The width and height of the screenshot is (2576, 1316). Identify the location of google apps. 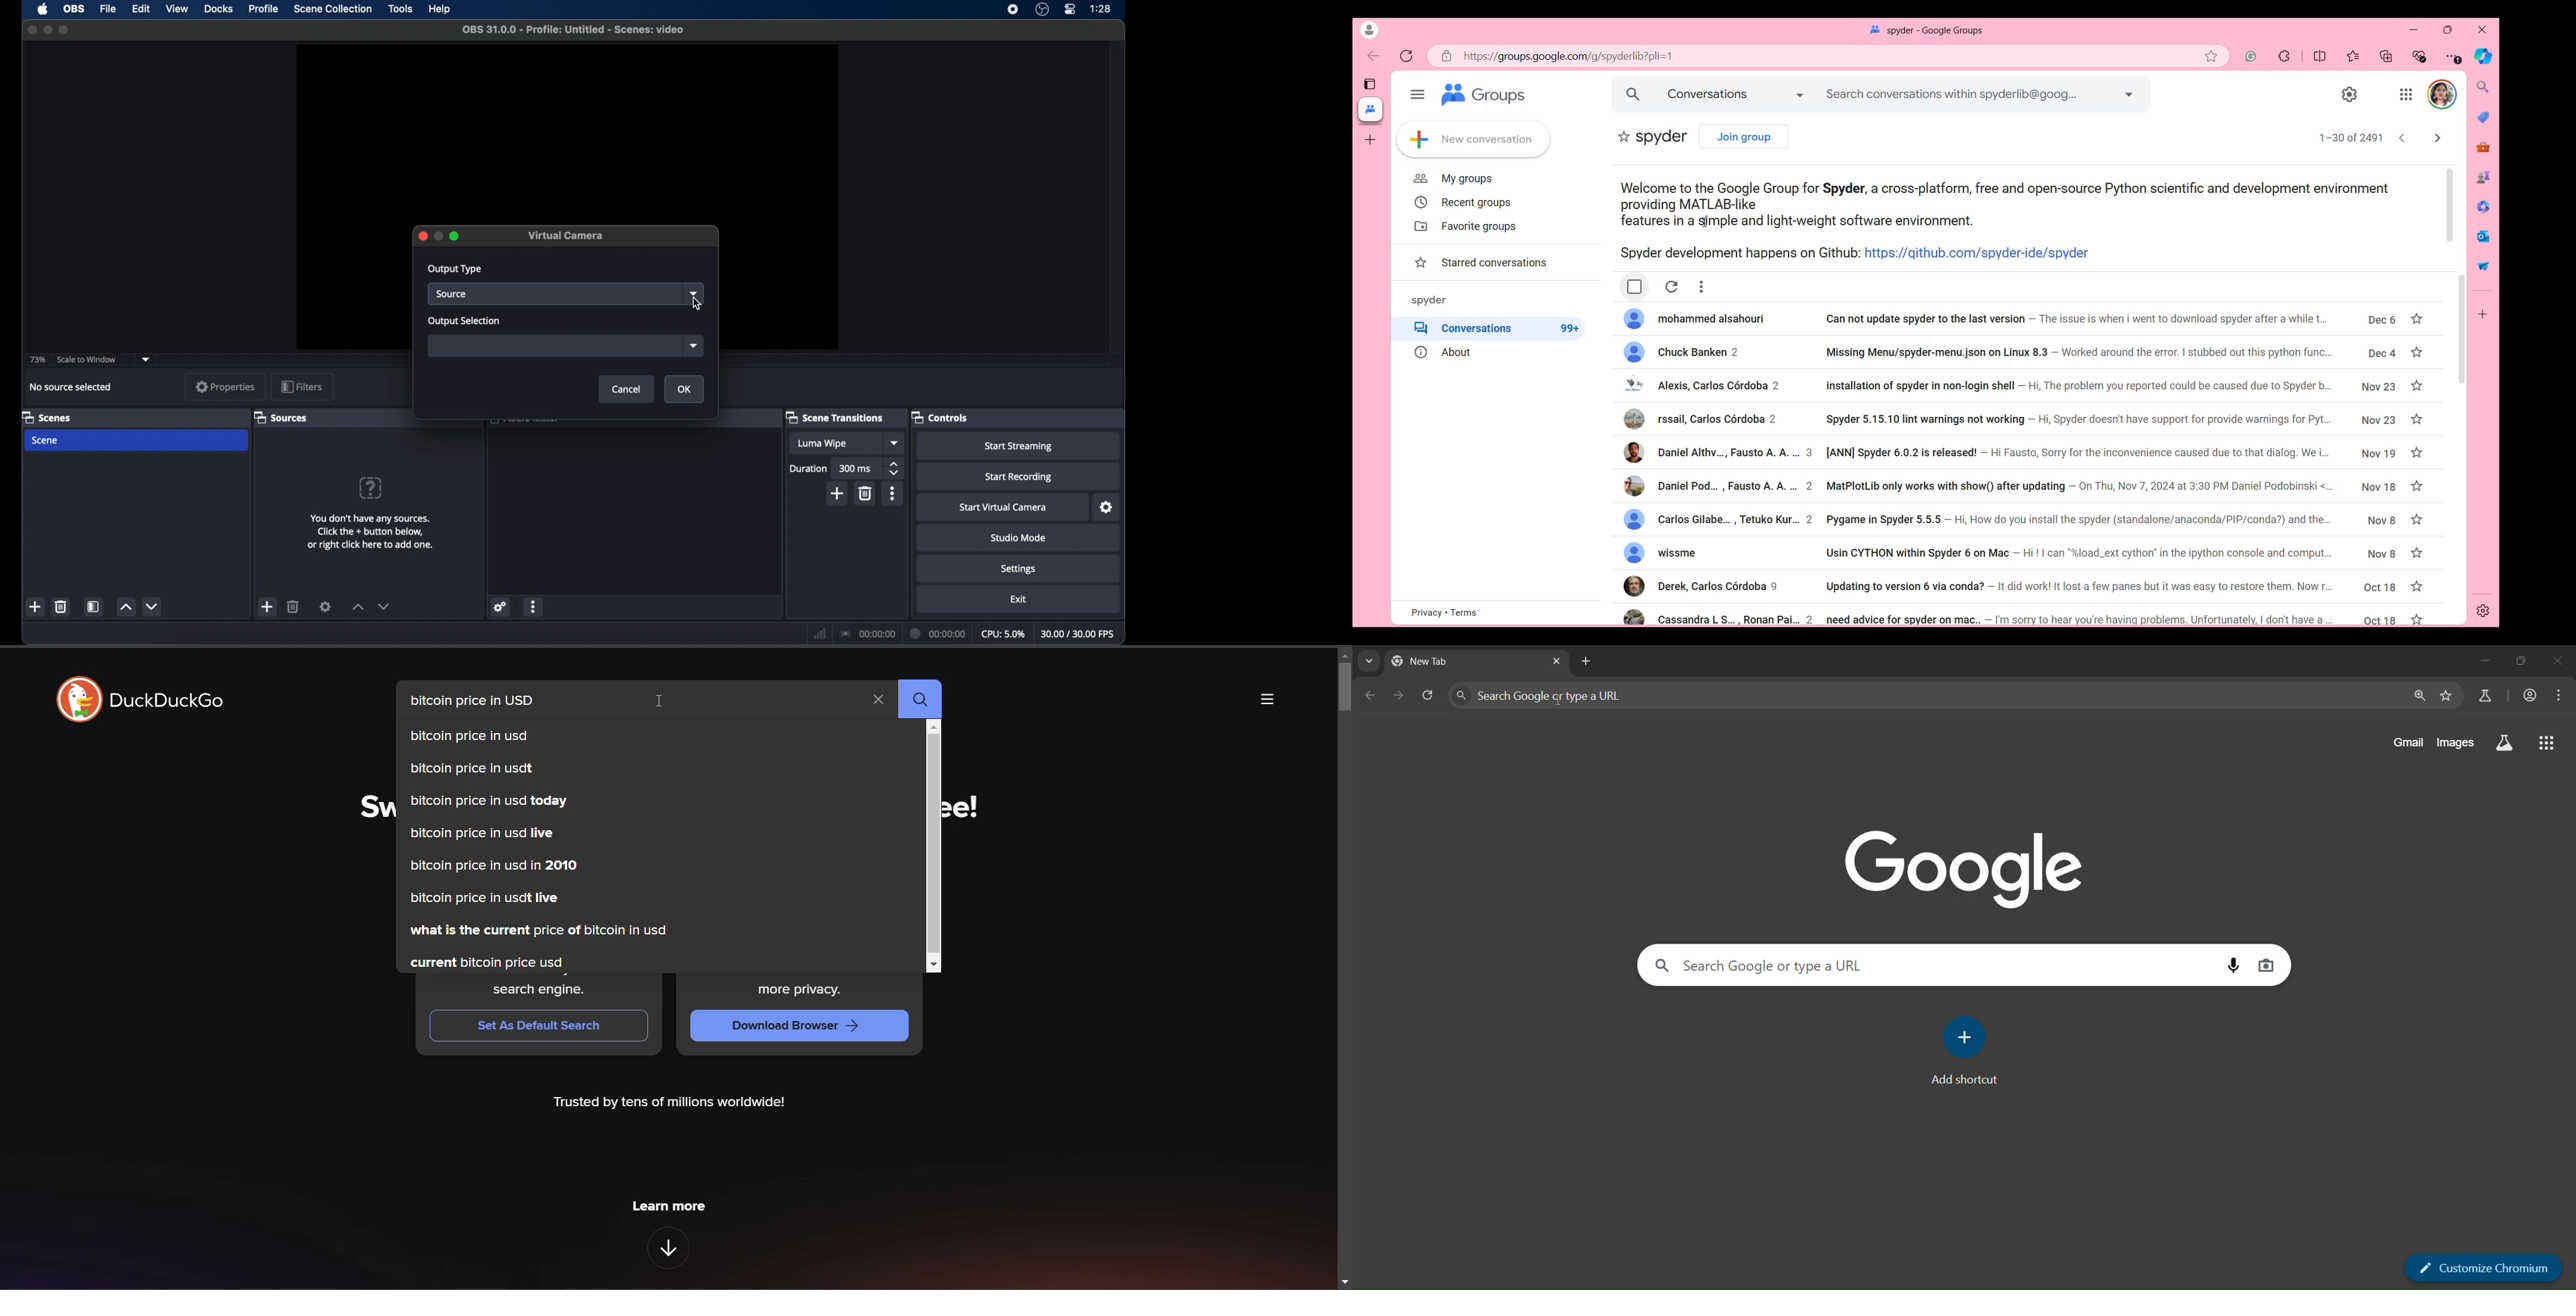
(2547, 743).